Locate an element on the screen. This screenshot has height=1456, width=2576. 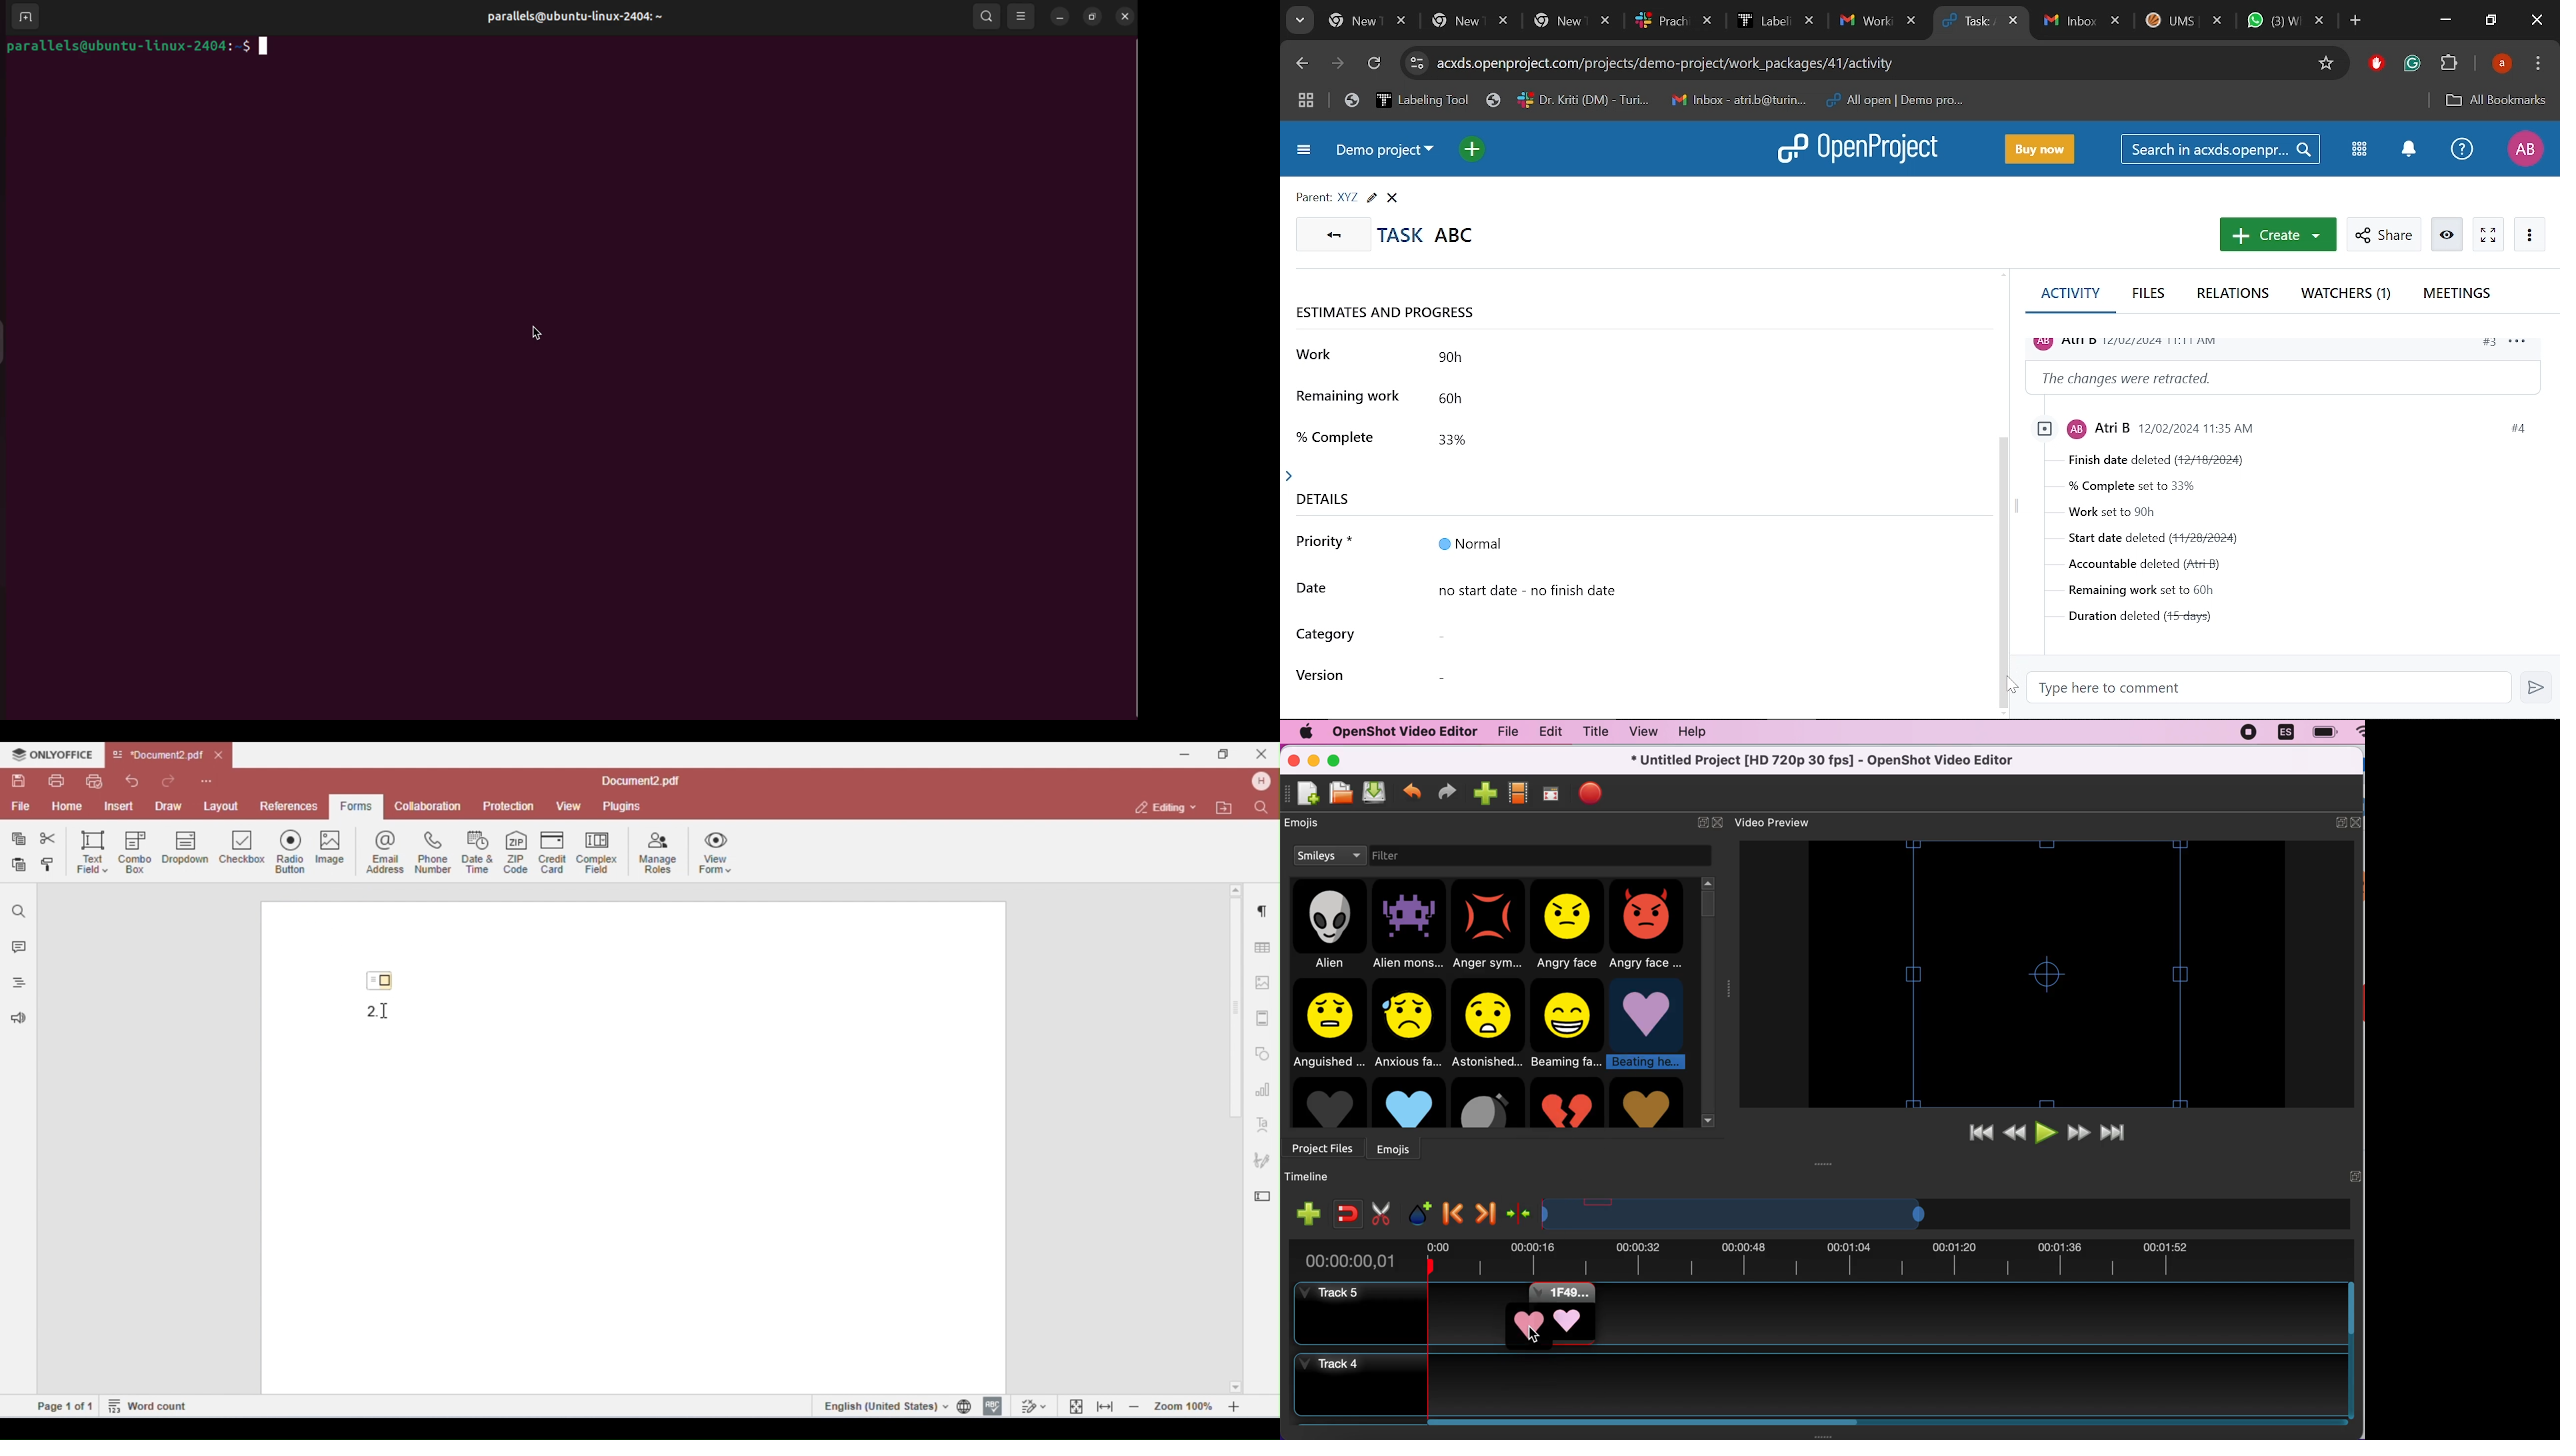
alien monster is located at coordinates (1410, 926).